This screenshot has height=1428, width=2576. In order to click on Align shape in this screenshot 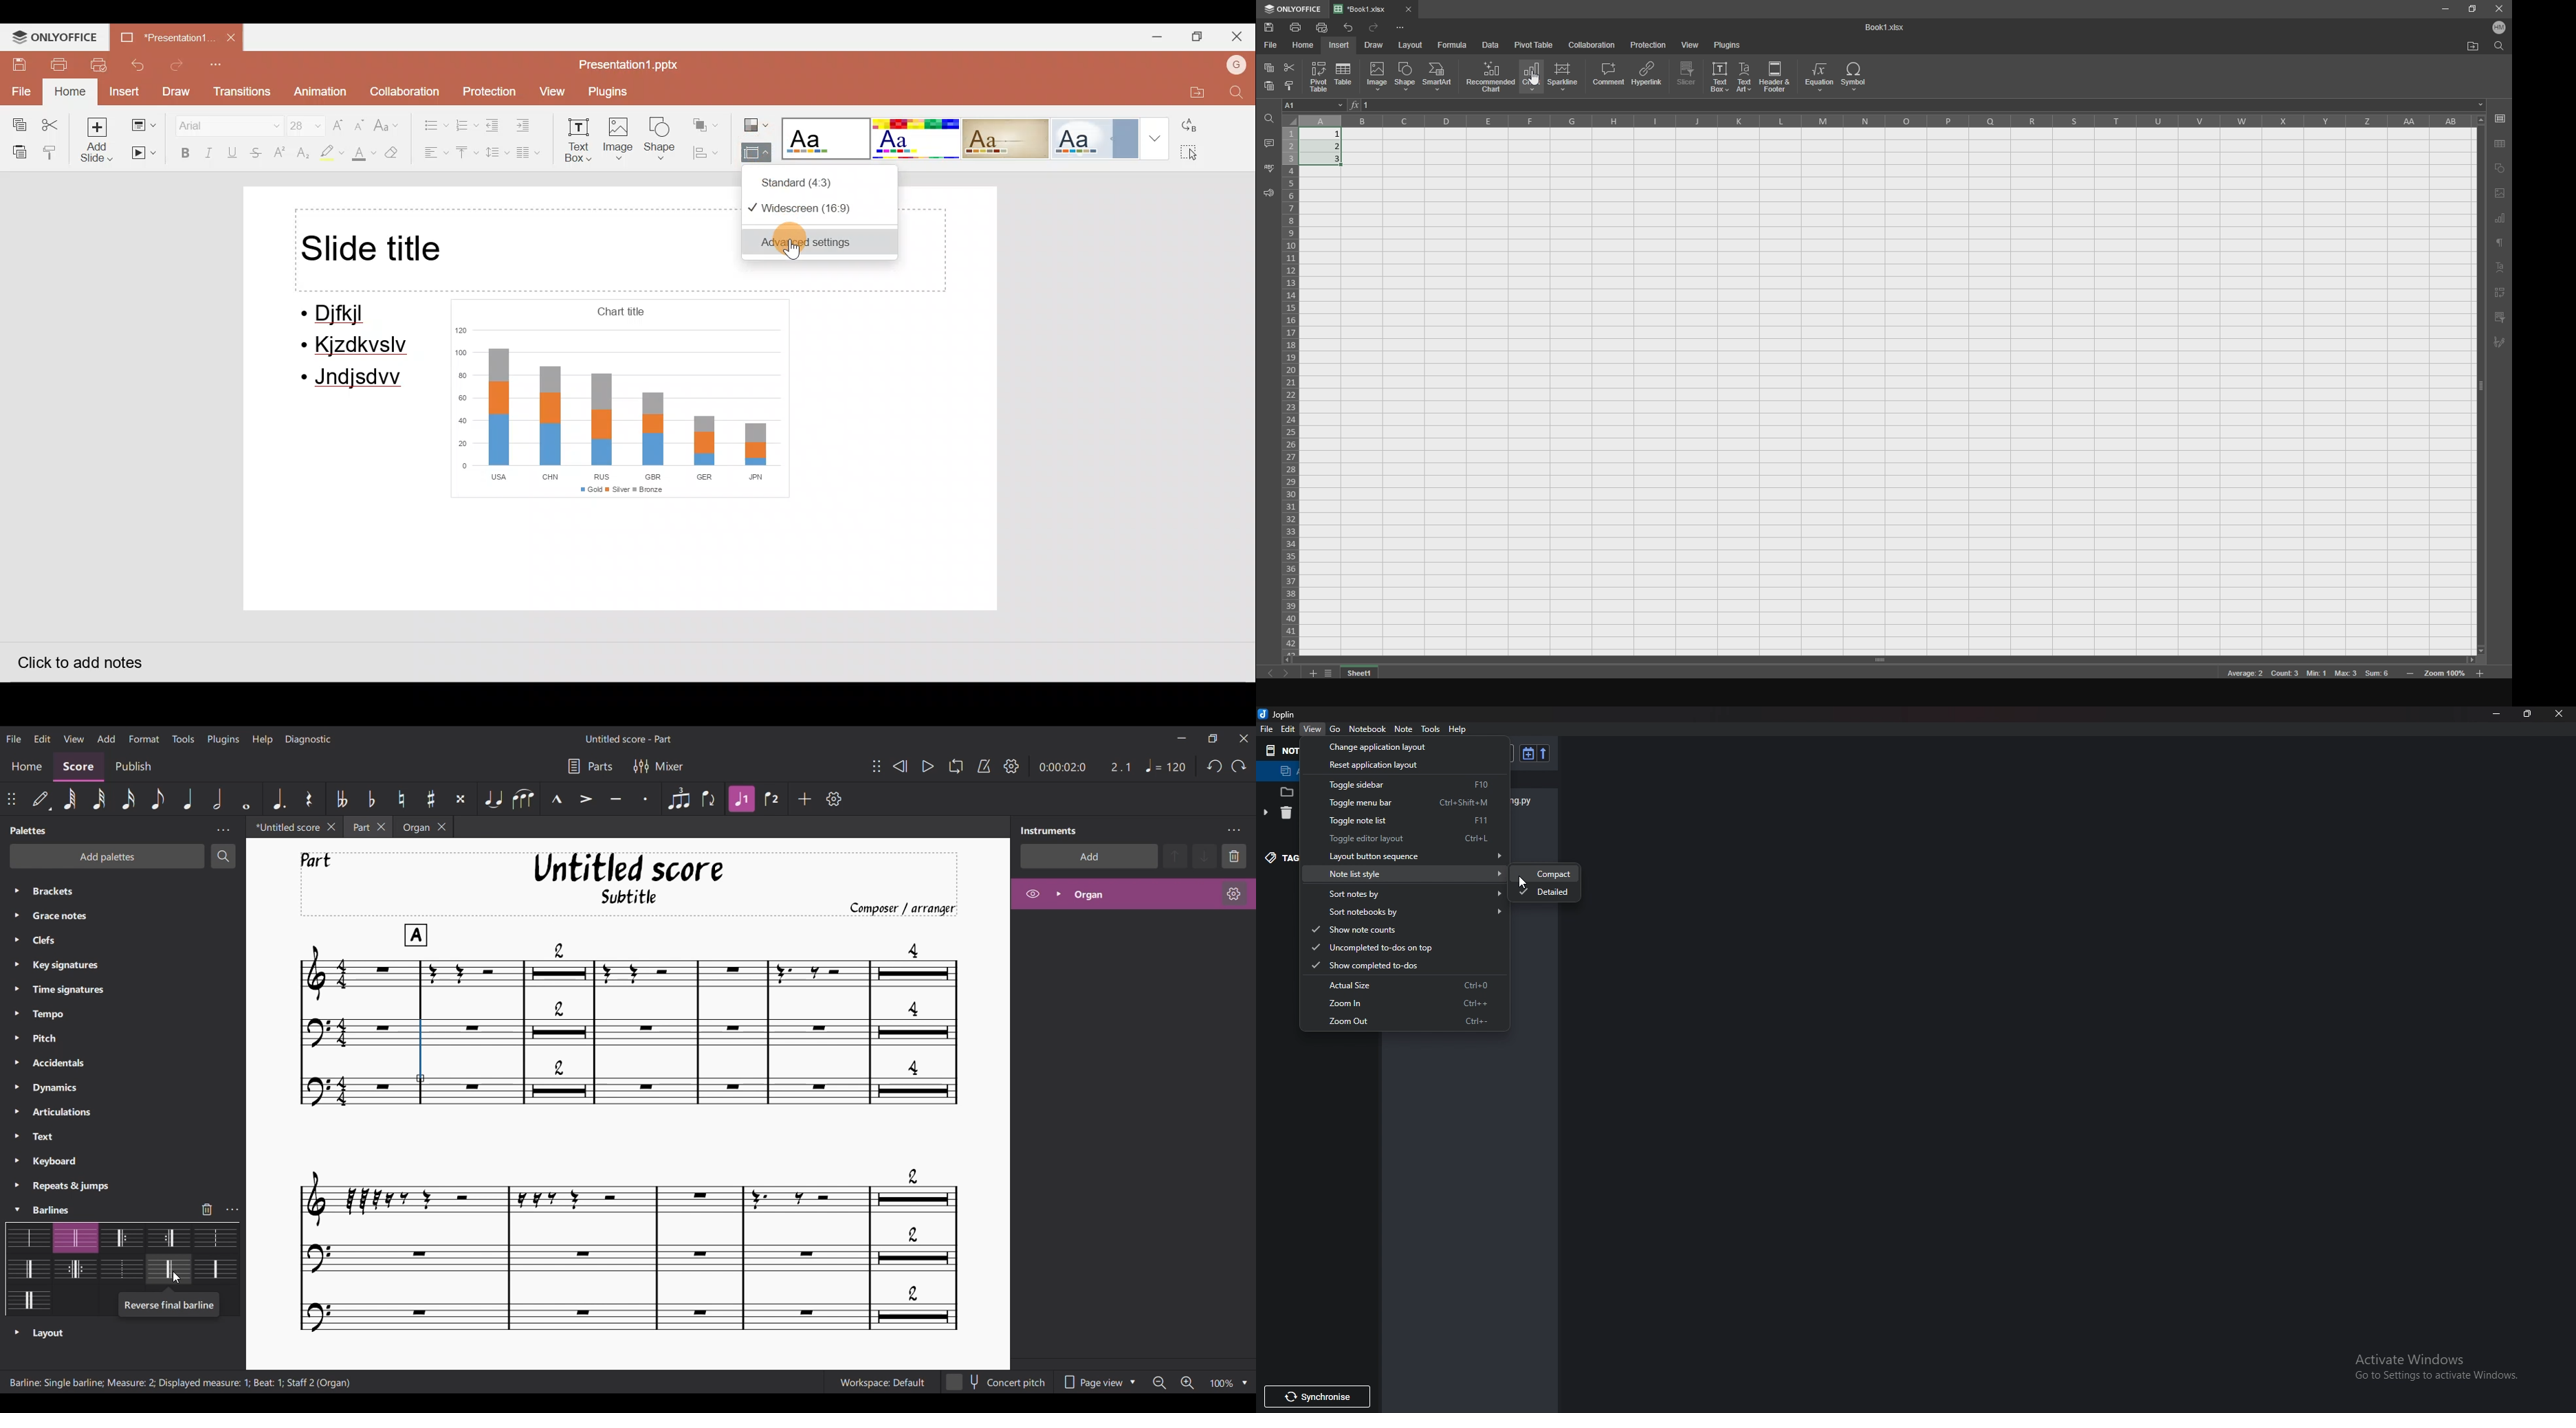, I will do `click(709, 152)`.